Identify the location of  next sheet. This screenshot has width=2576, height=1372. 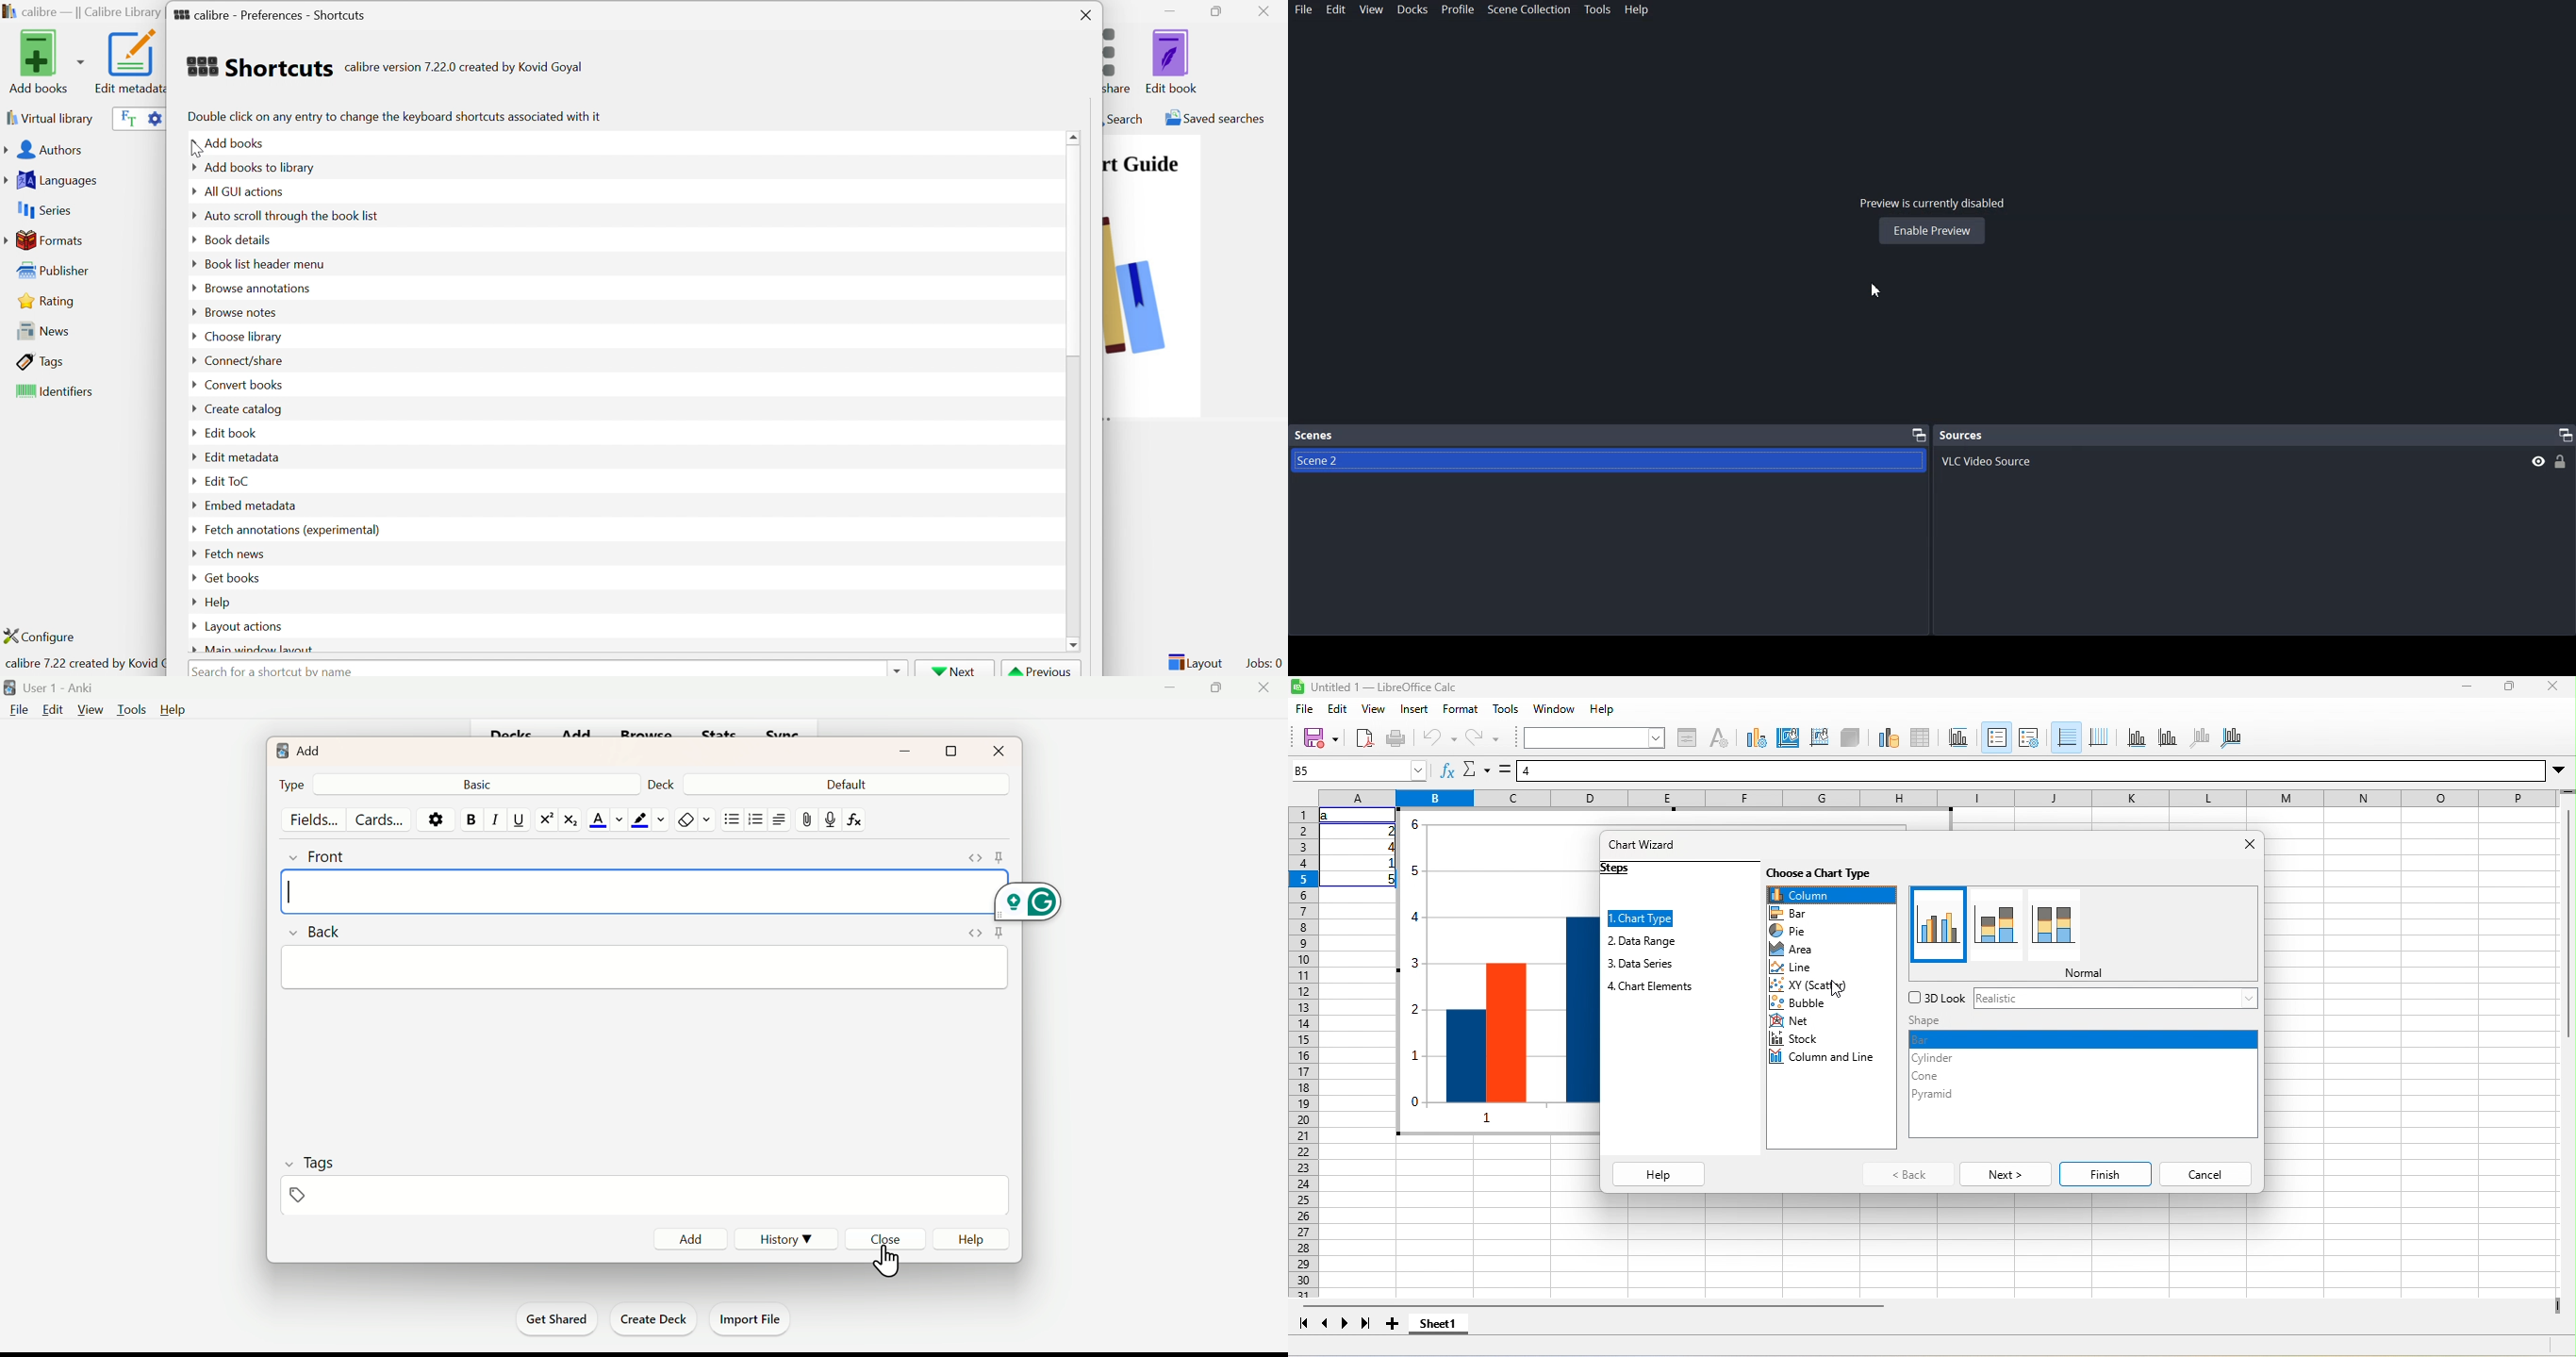
(1346, 1323).